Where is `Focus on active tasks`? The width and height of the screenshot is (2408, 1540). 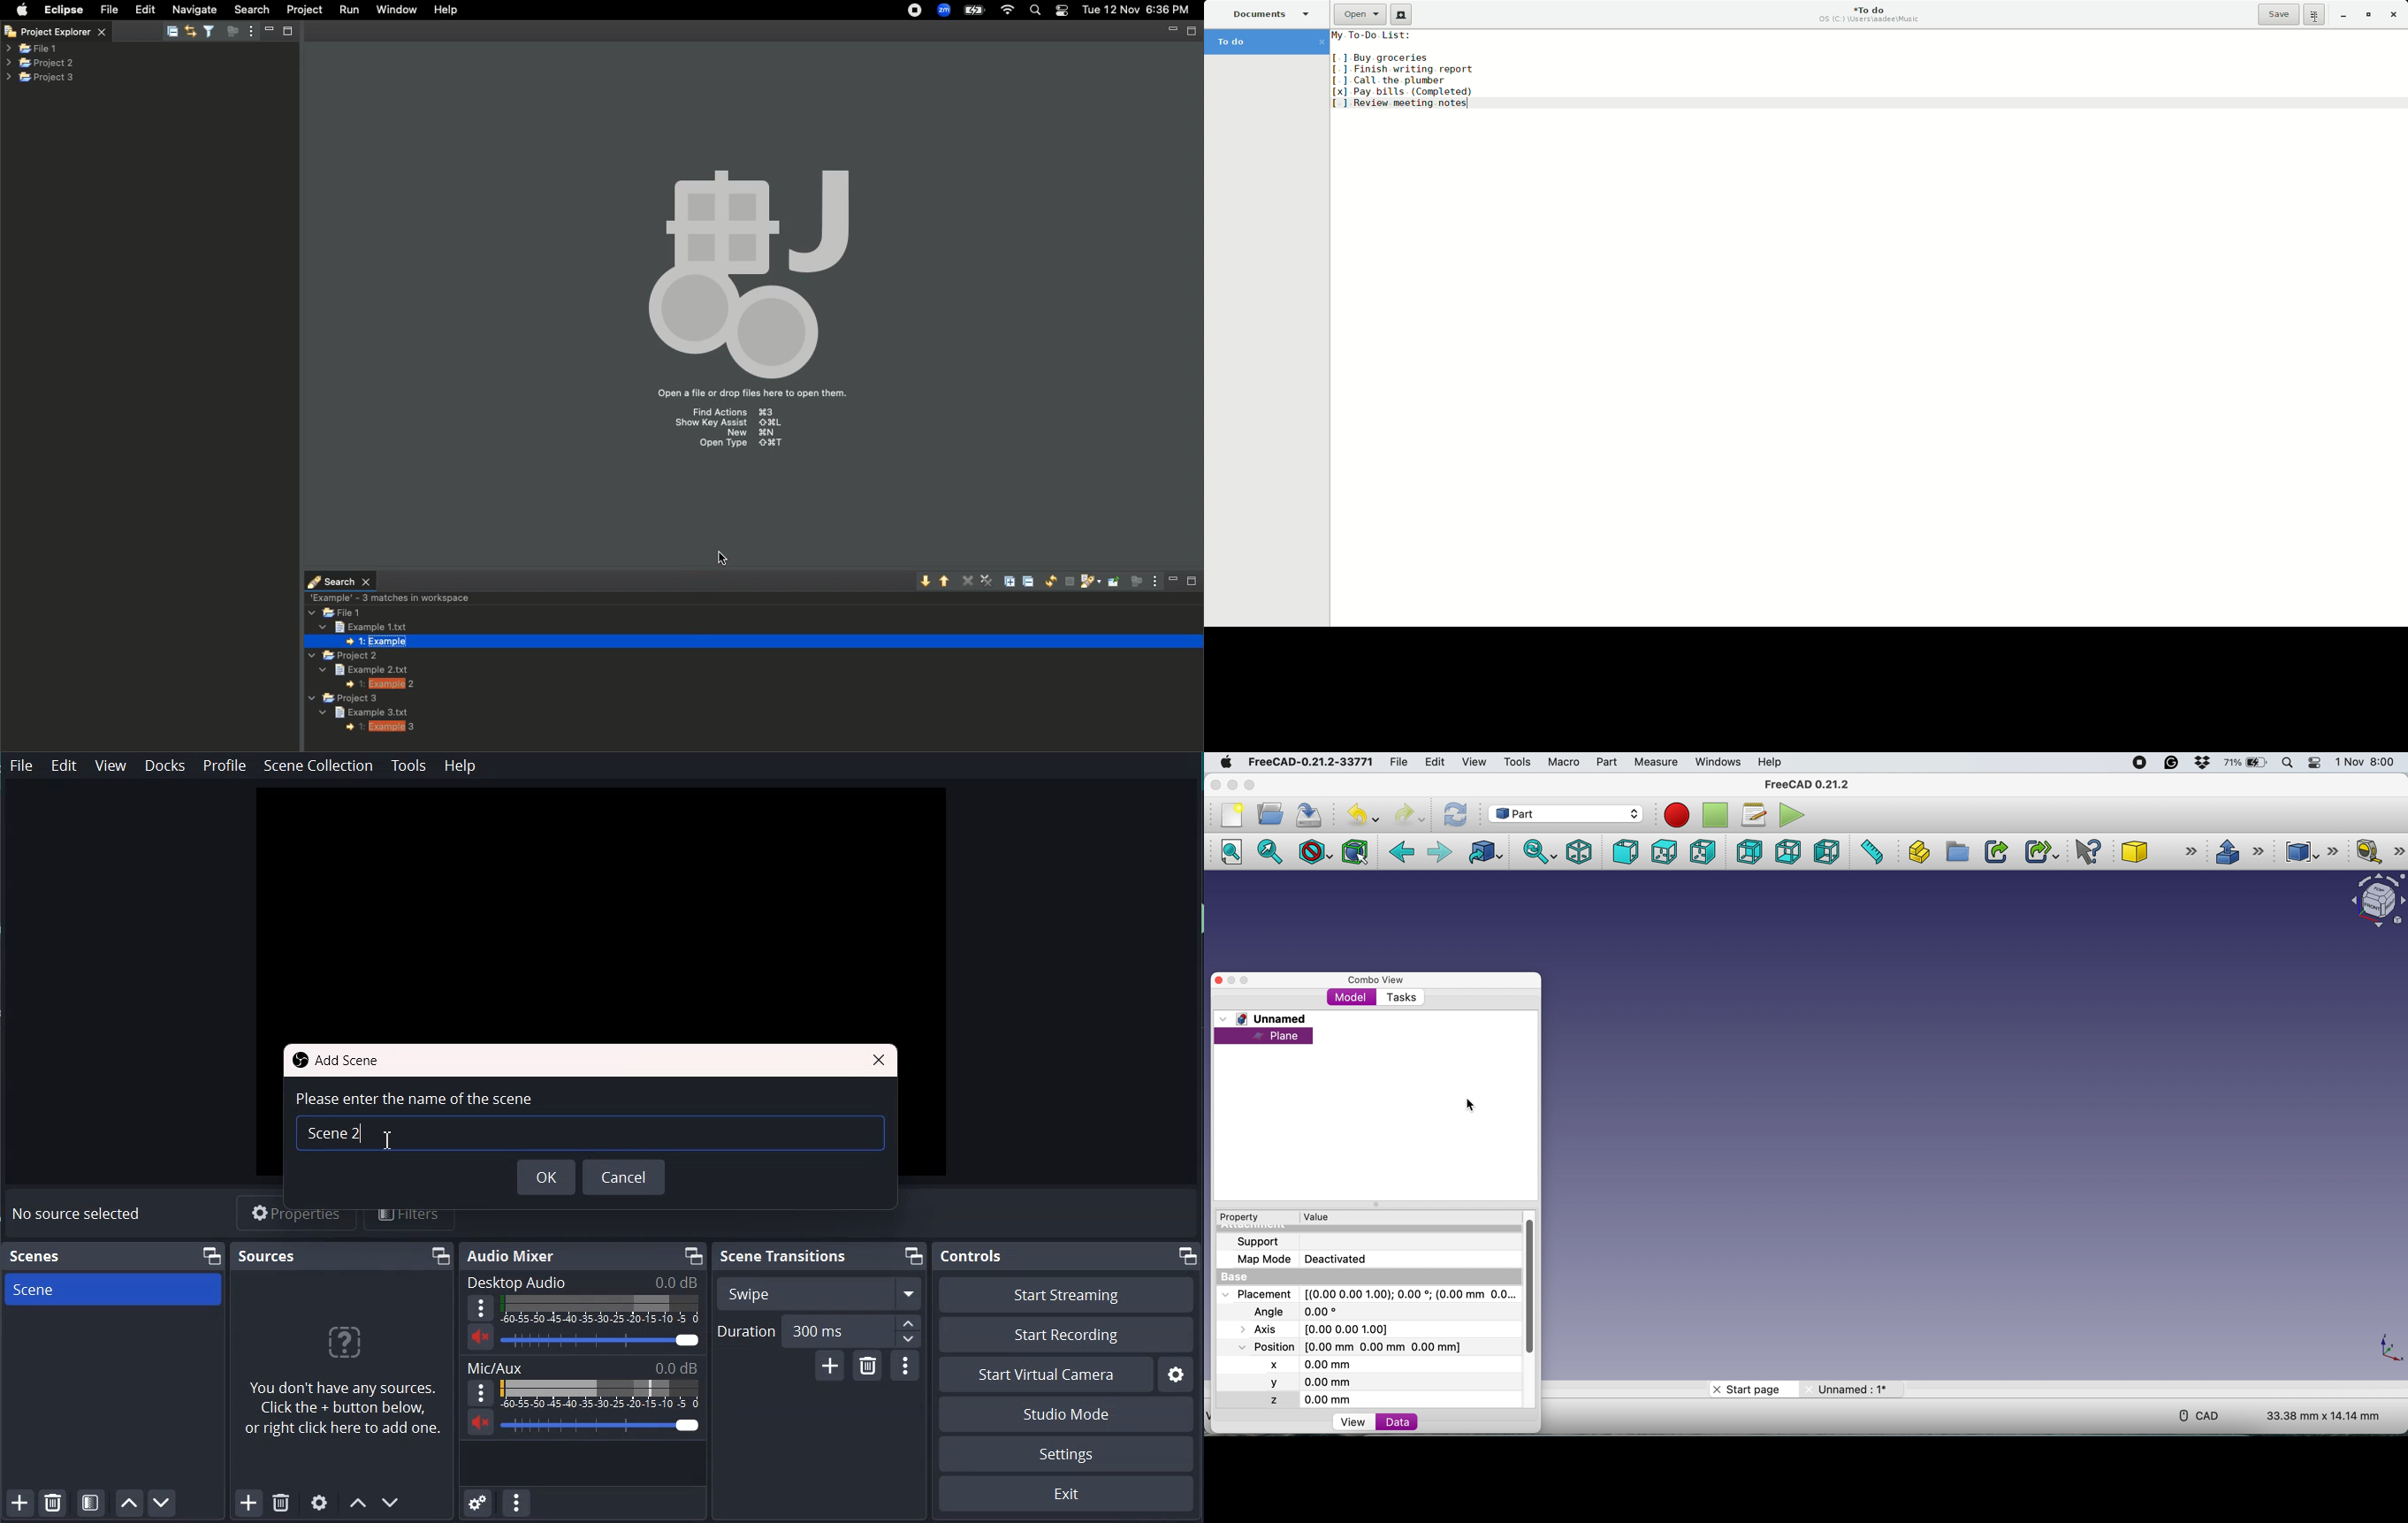
Focus on active tasks is located at coordinates (1135, 581).